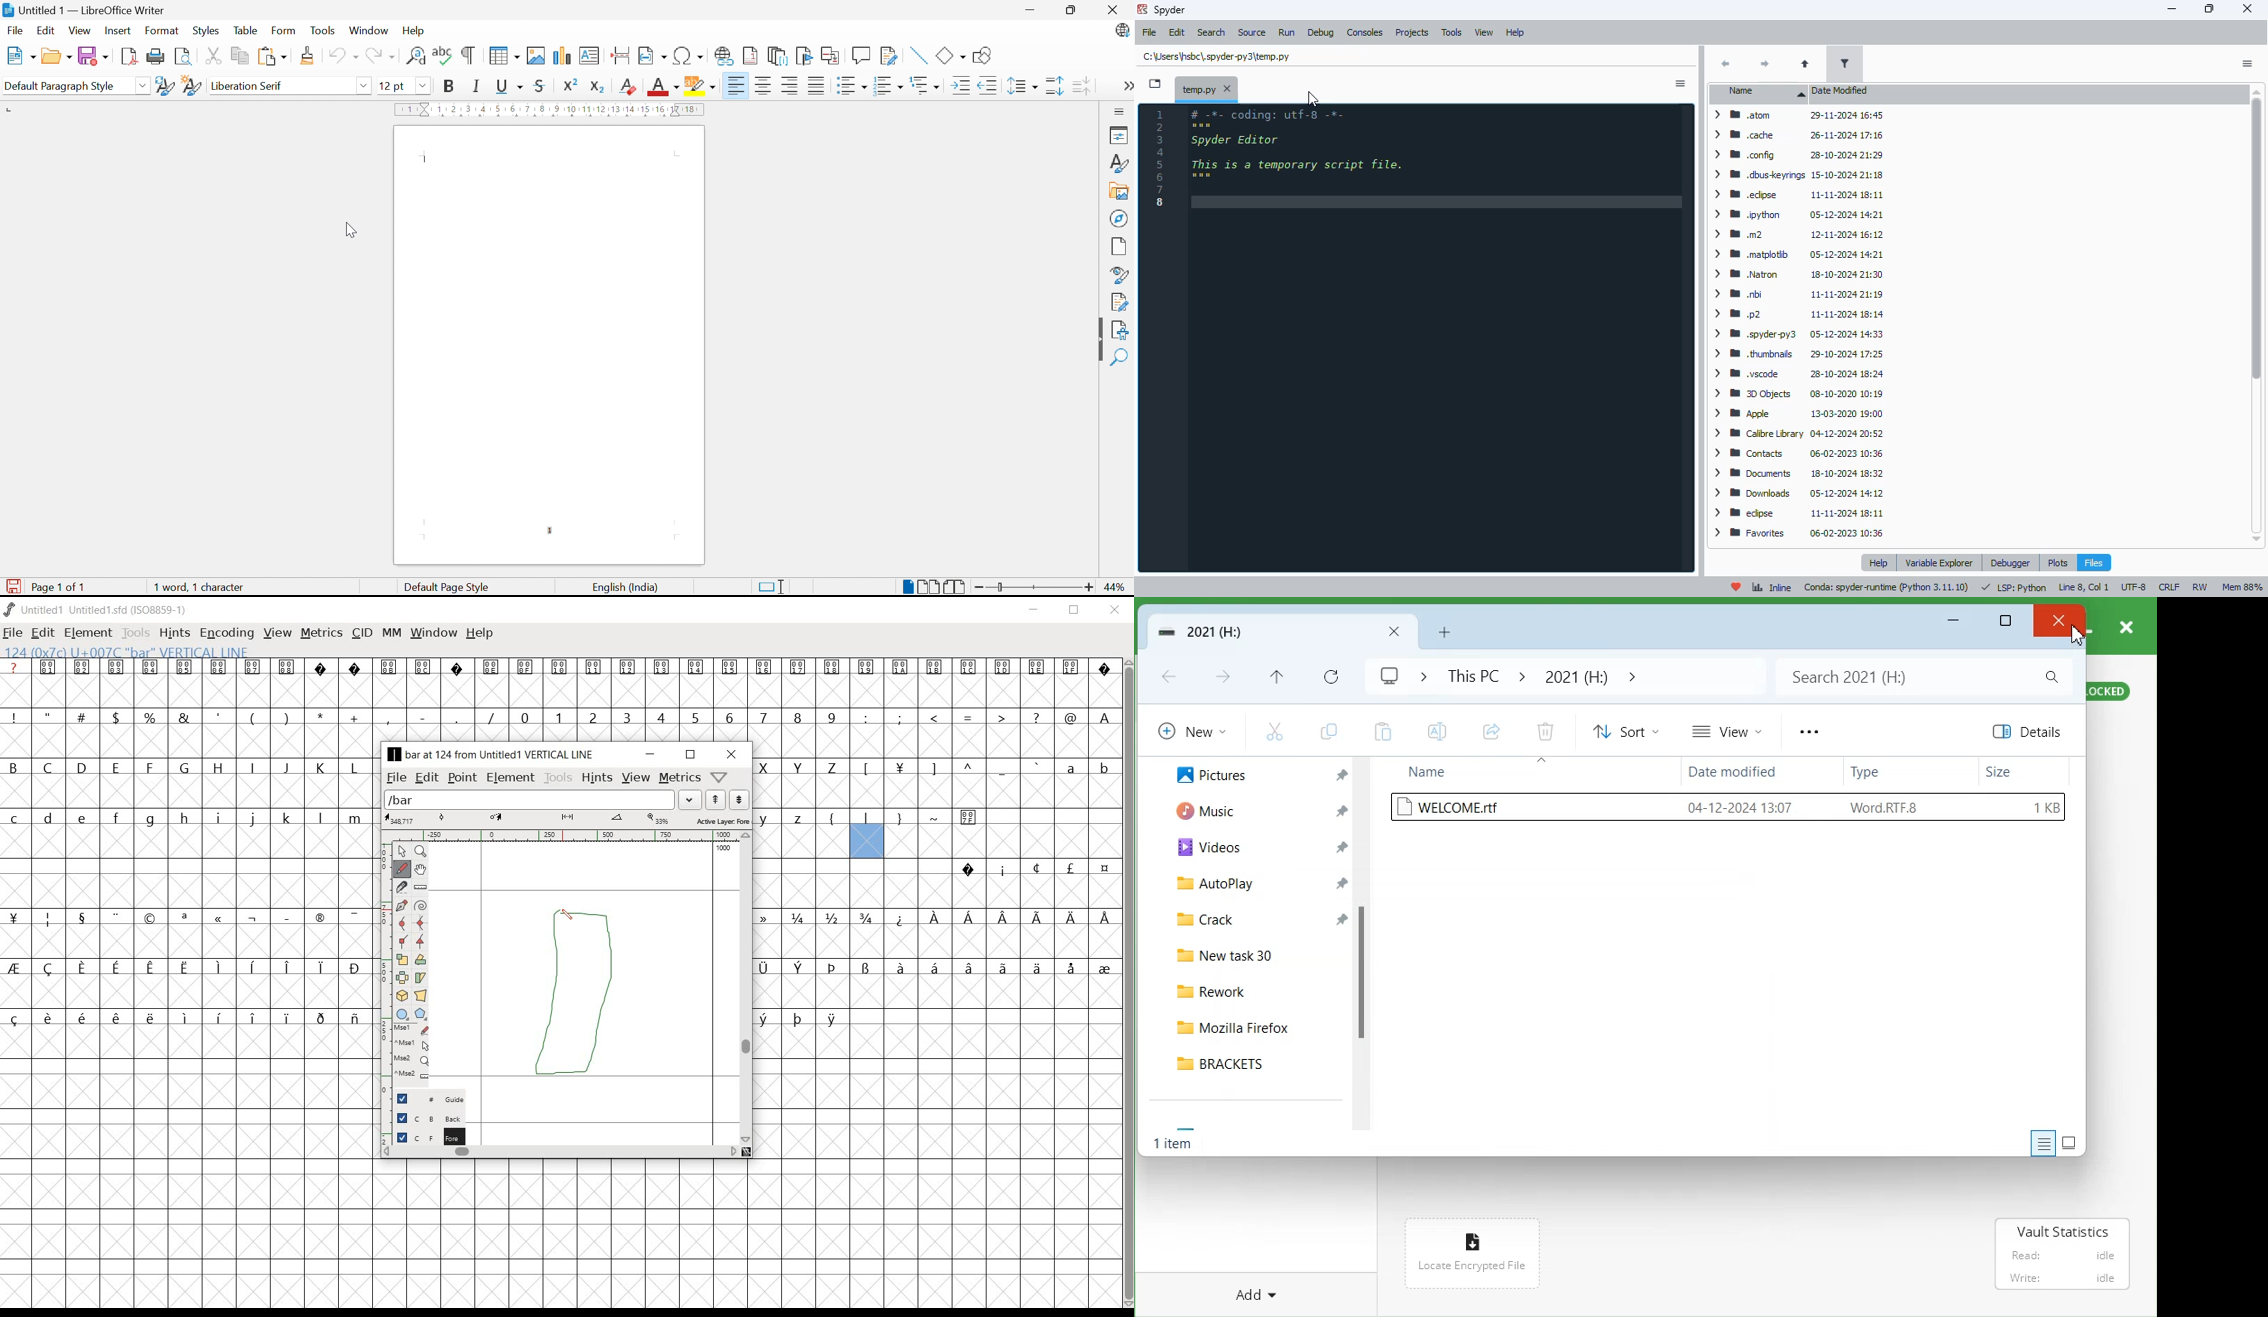  I want to click on editor, so click(1438, 338).